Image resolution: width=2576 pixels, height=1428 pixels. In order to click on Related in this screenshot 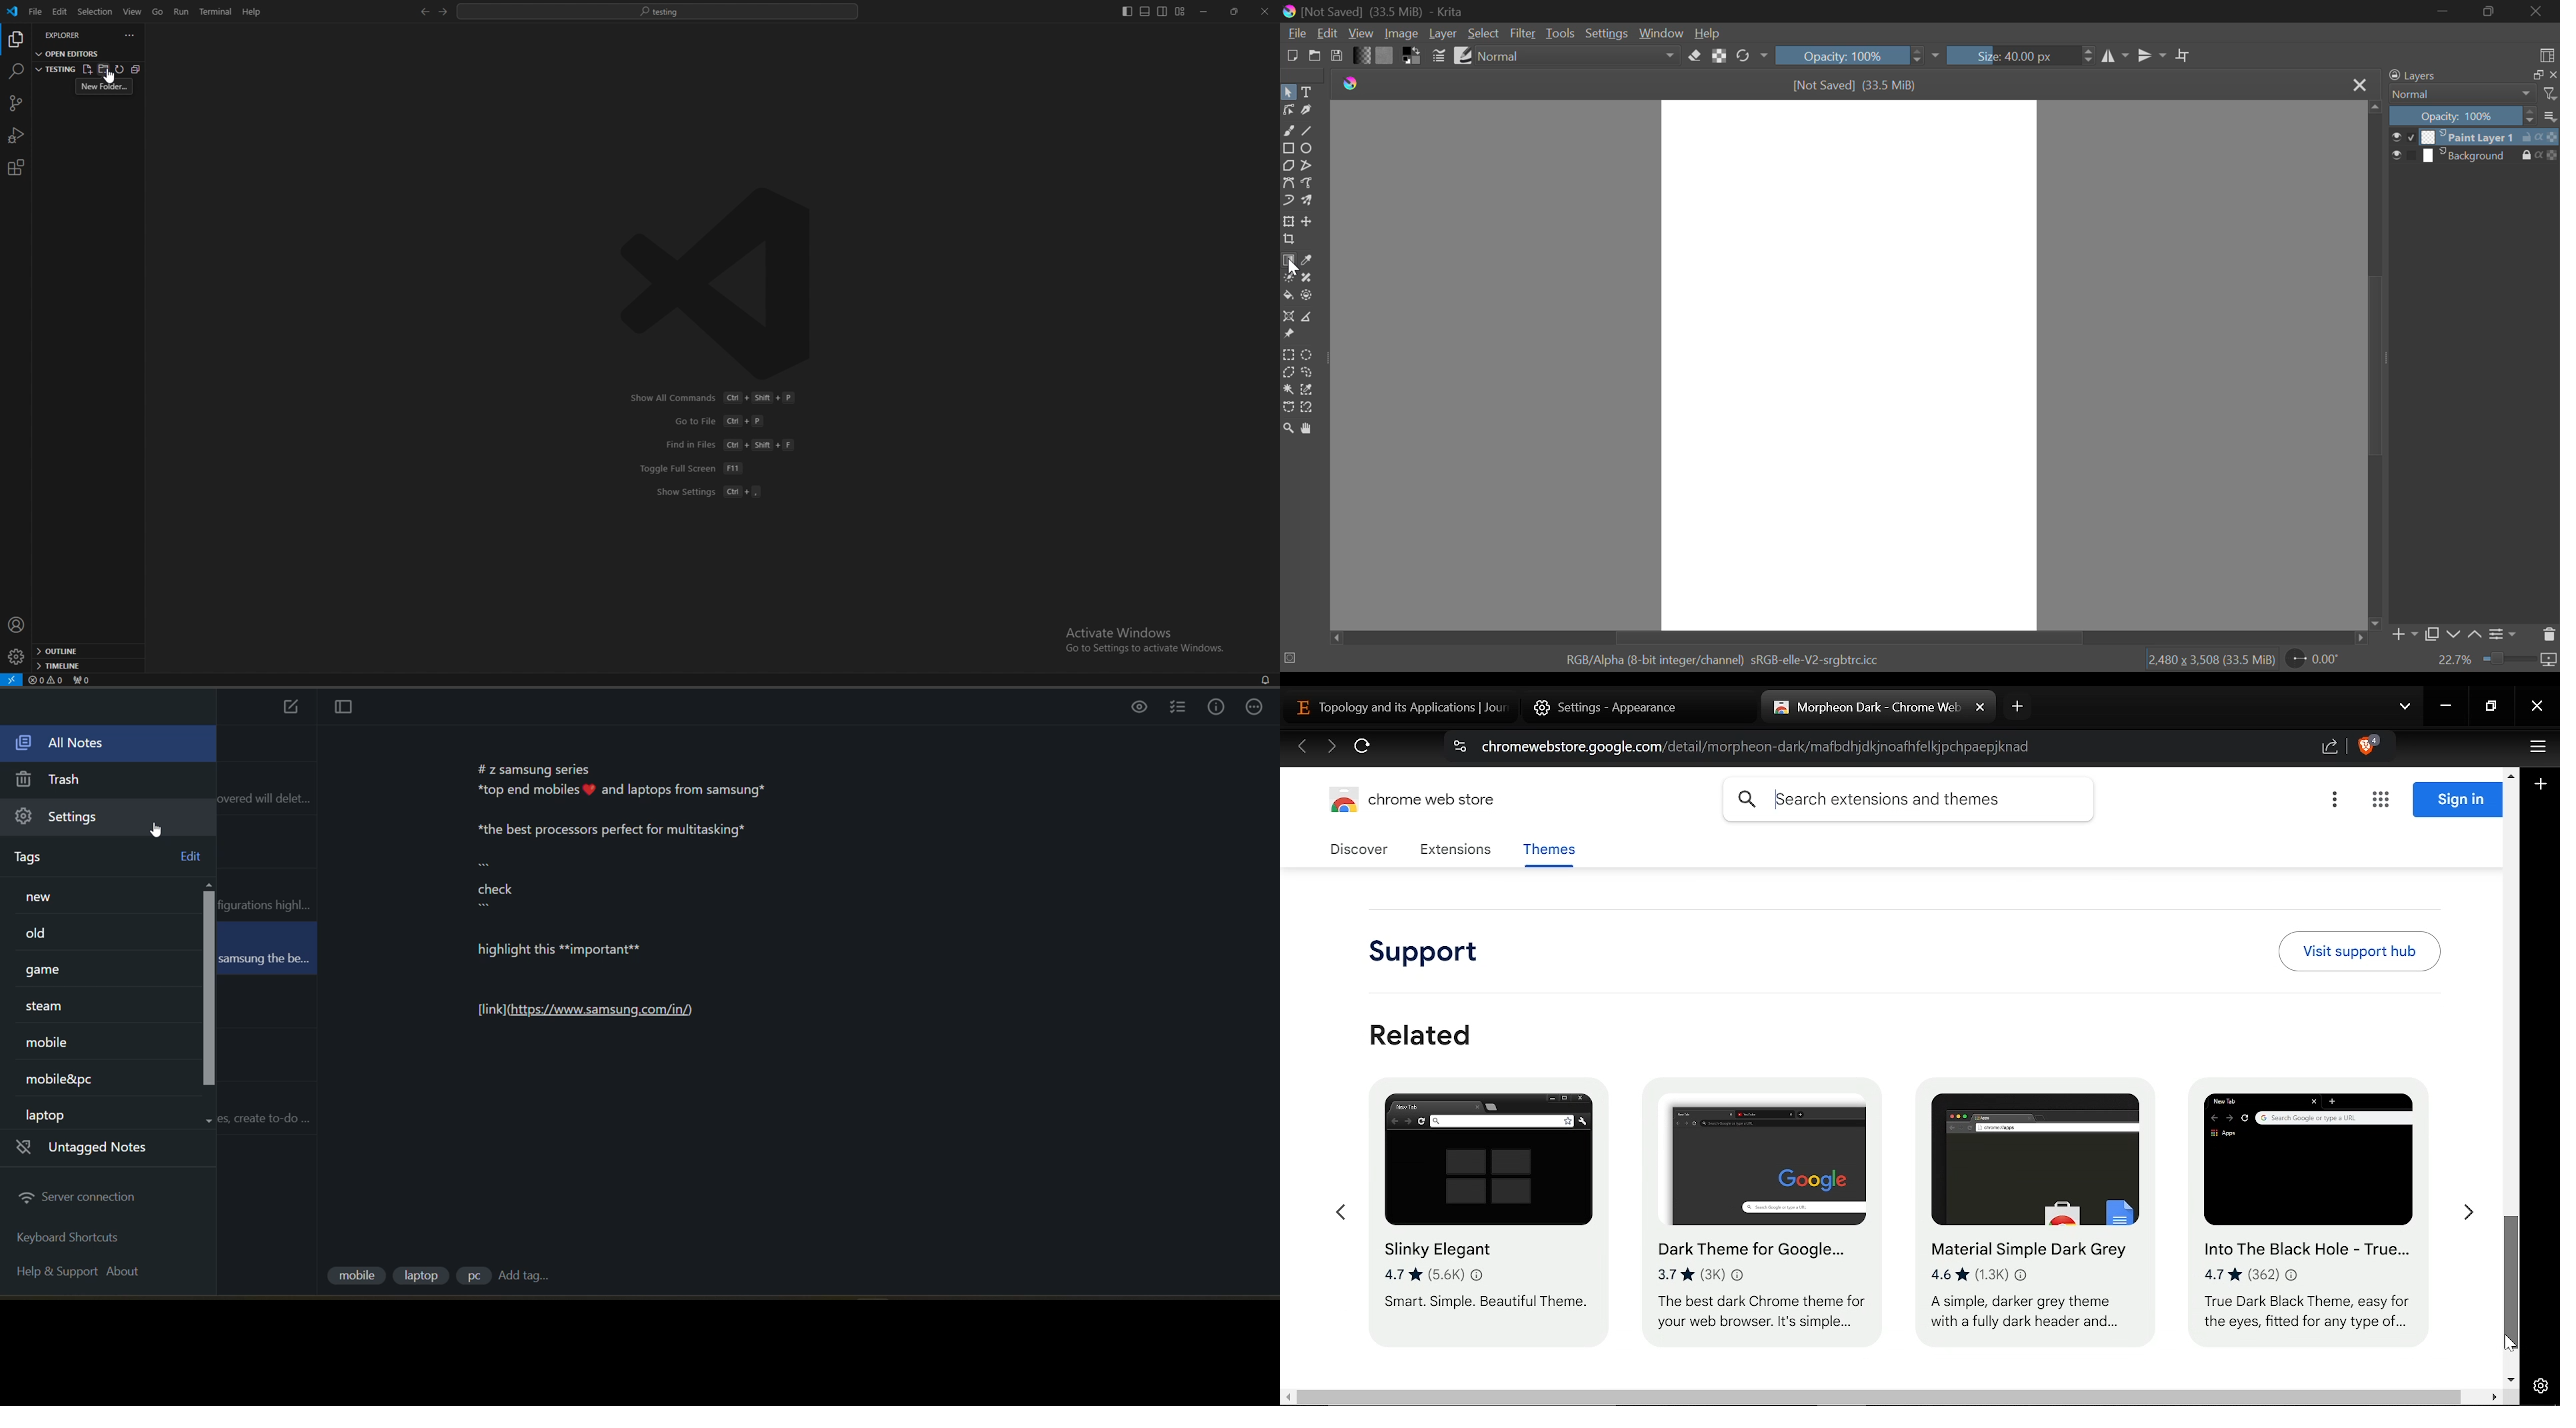, I will do `click(1422, 1034)`.